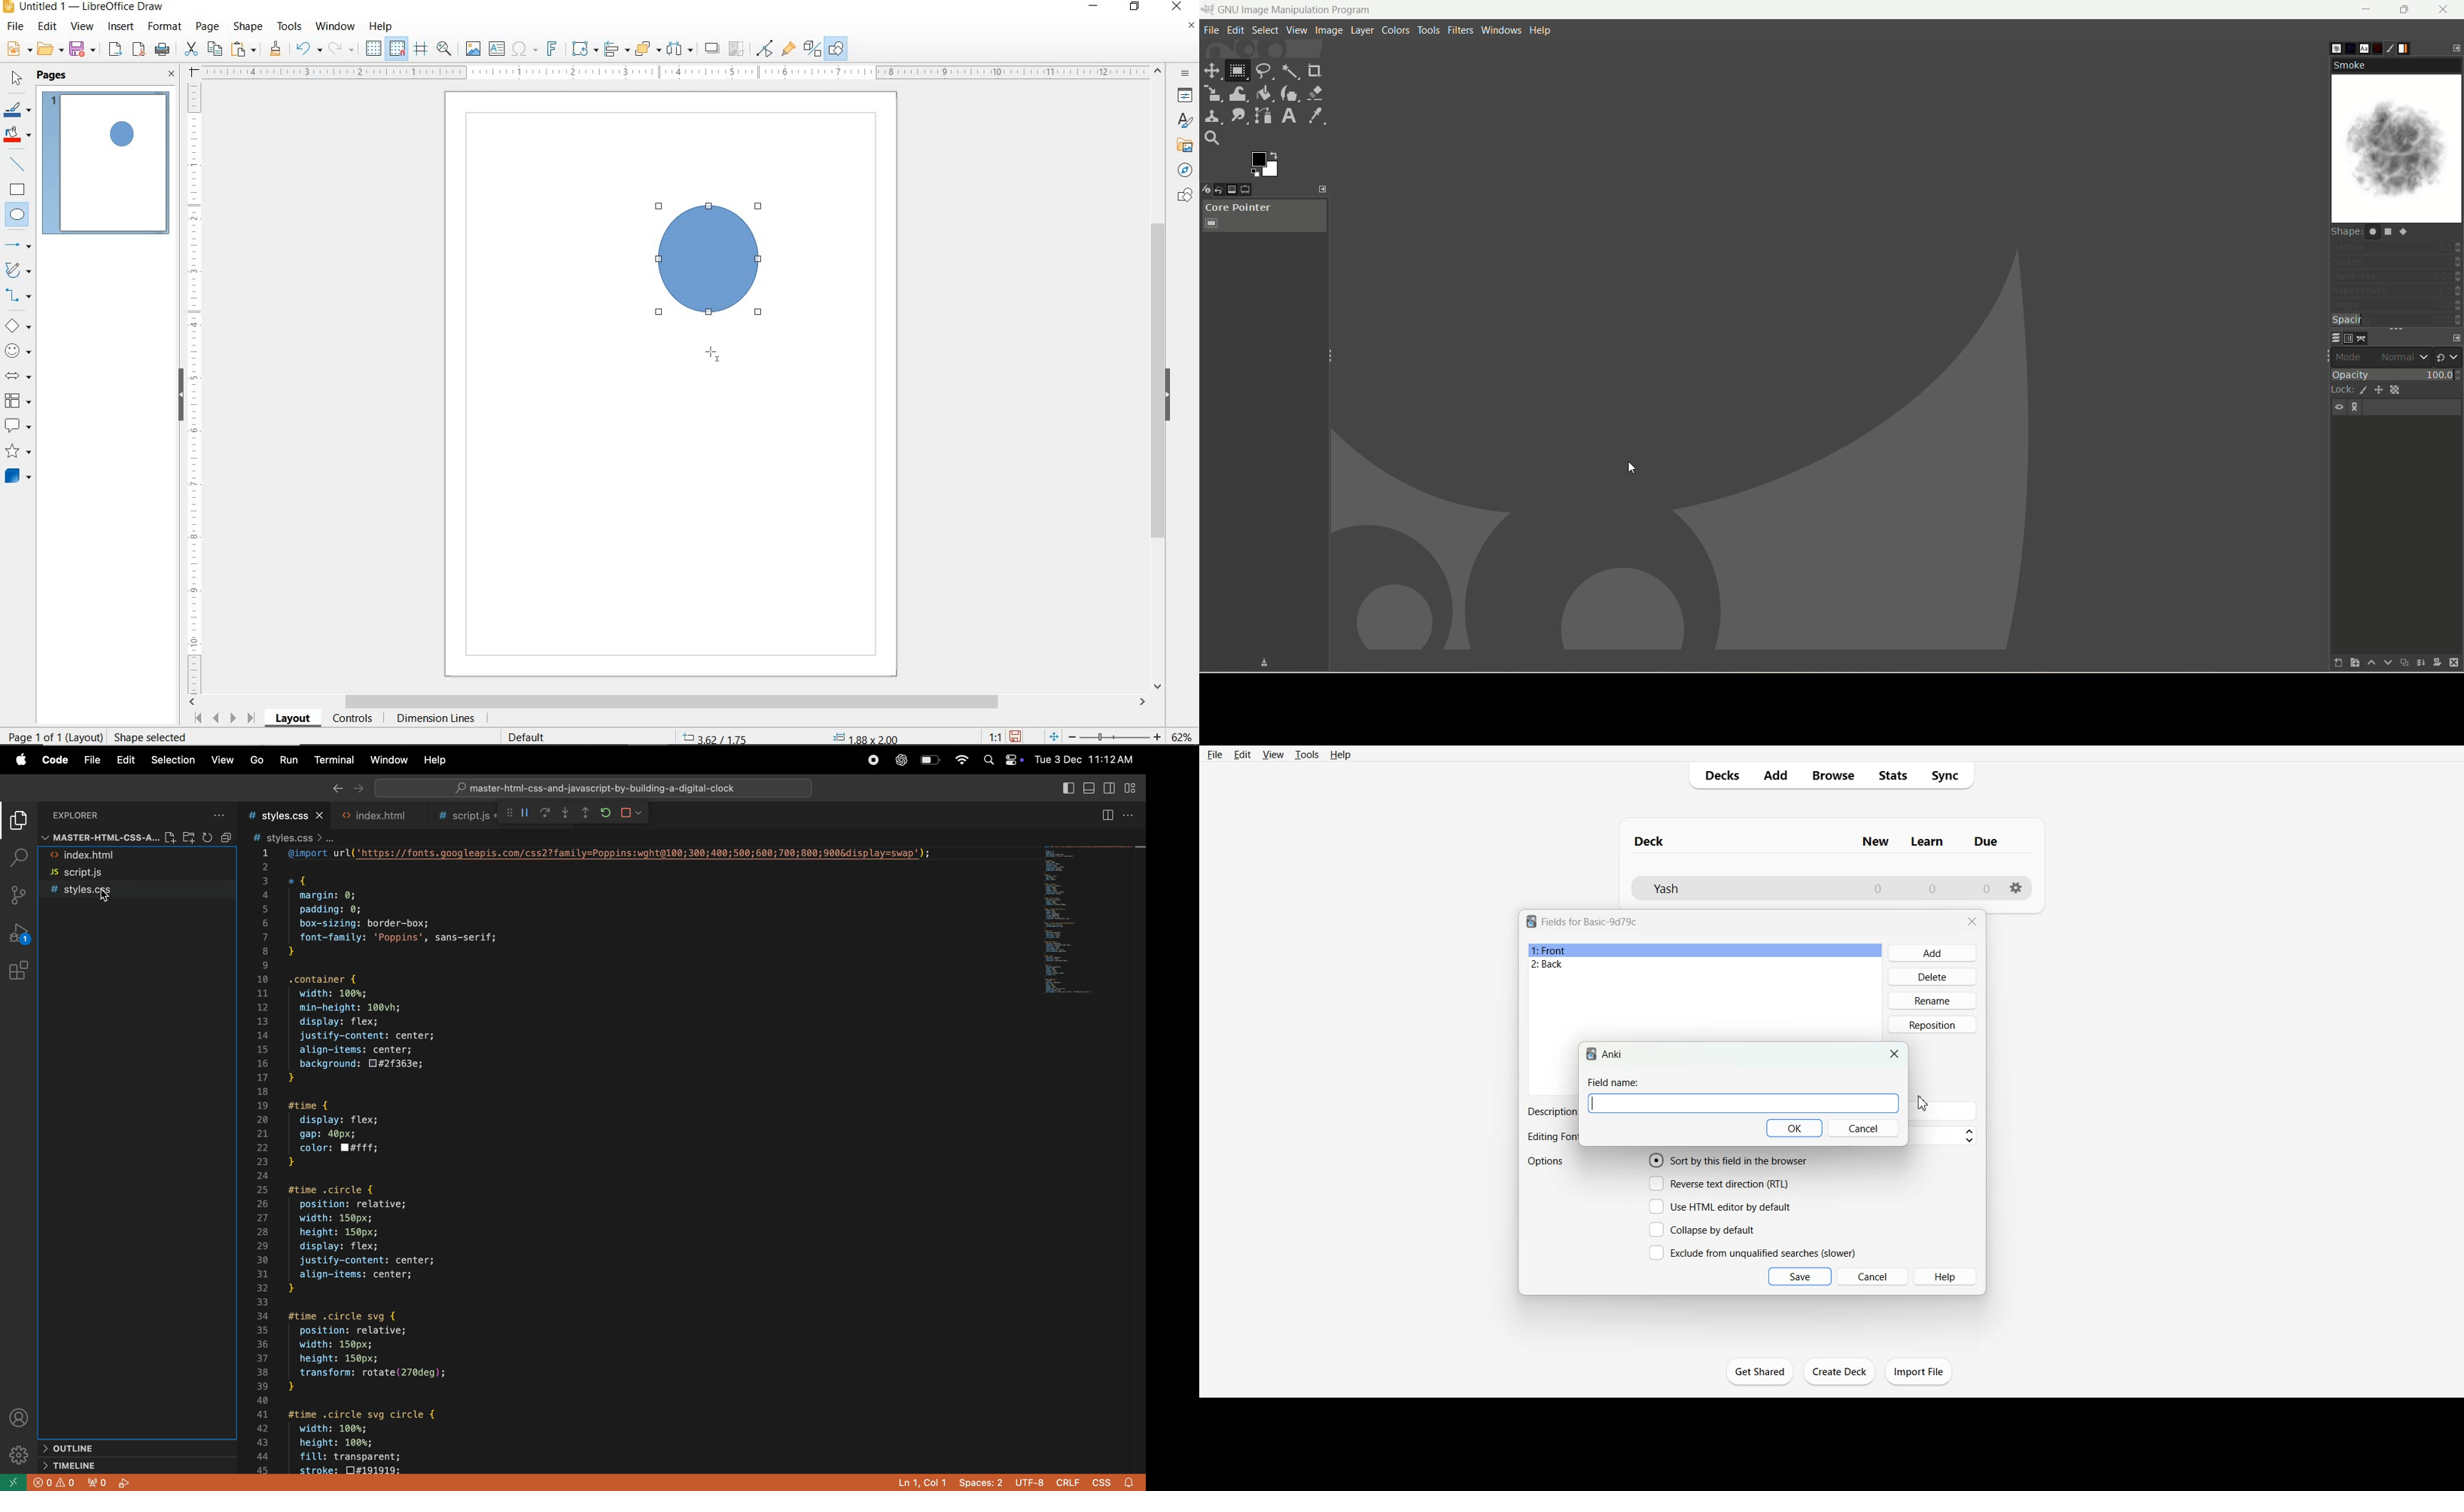 The image size is (2464, 1512). Describe the element at coordinates (1187, 98) in the screenshot. I see `PROPERTIES` at that location.